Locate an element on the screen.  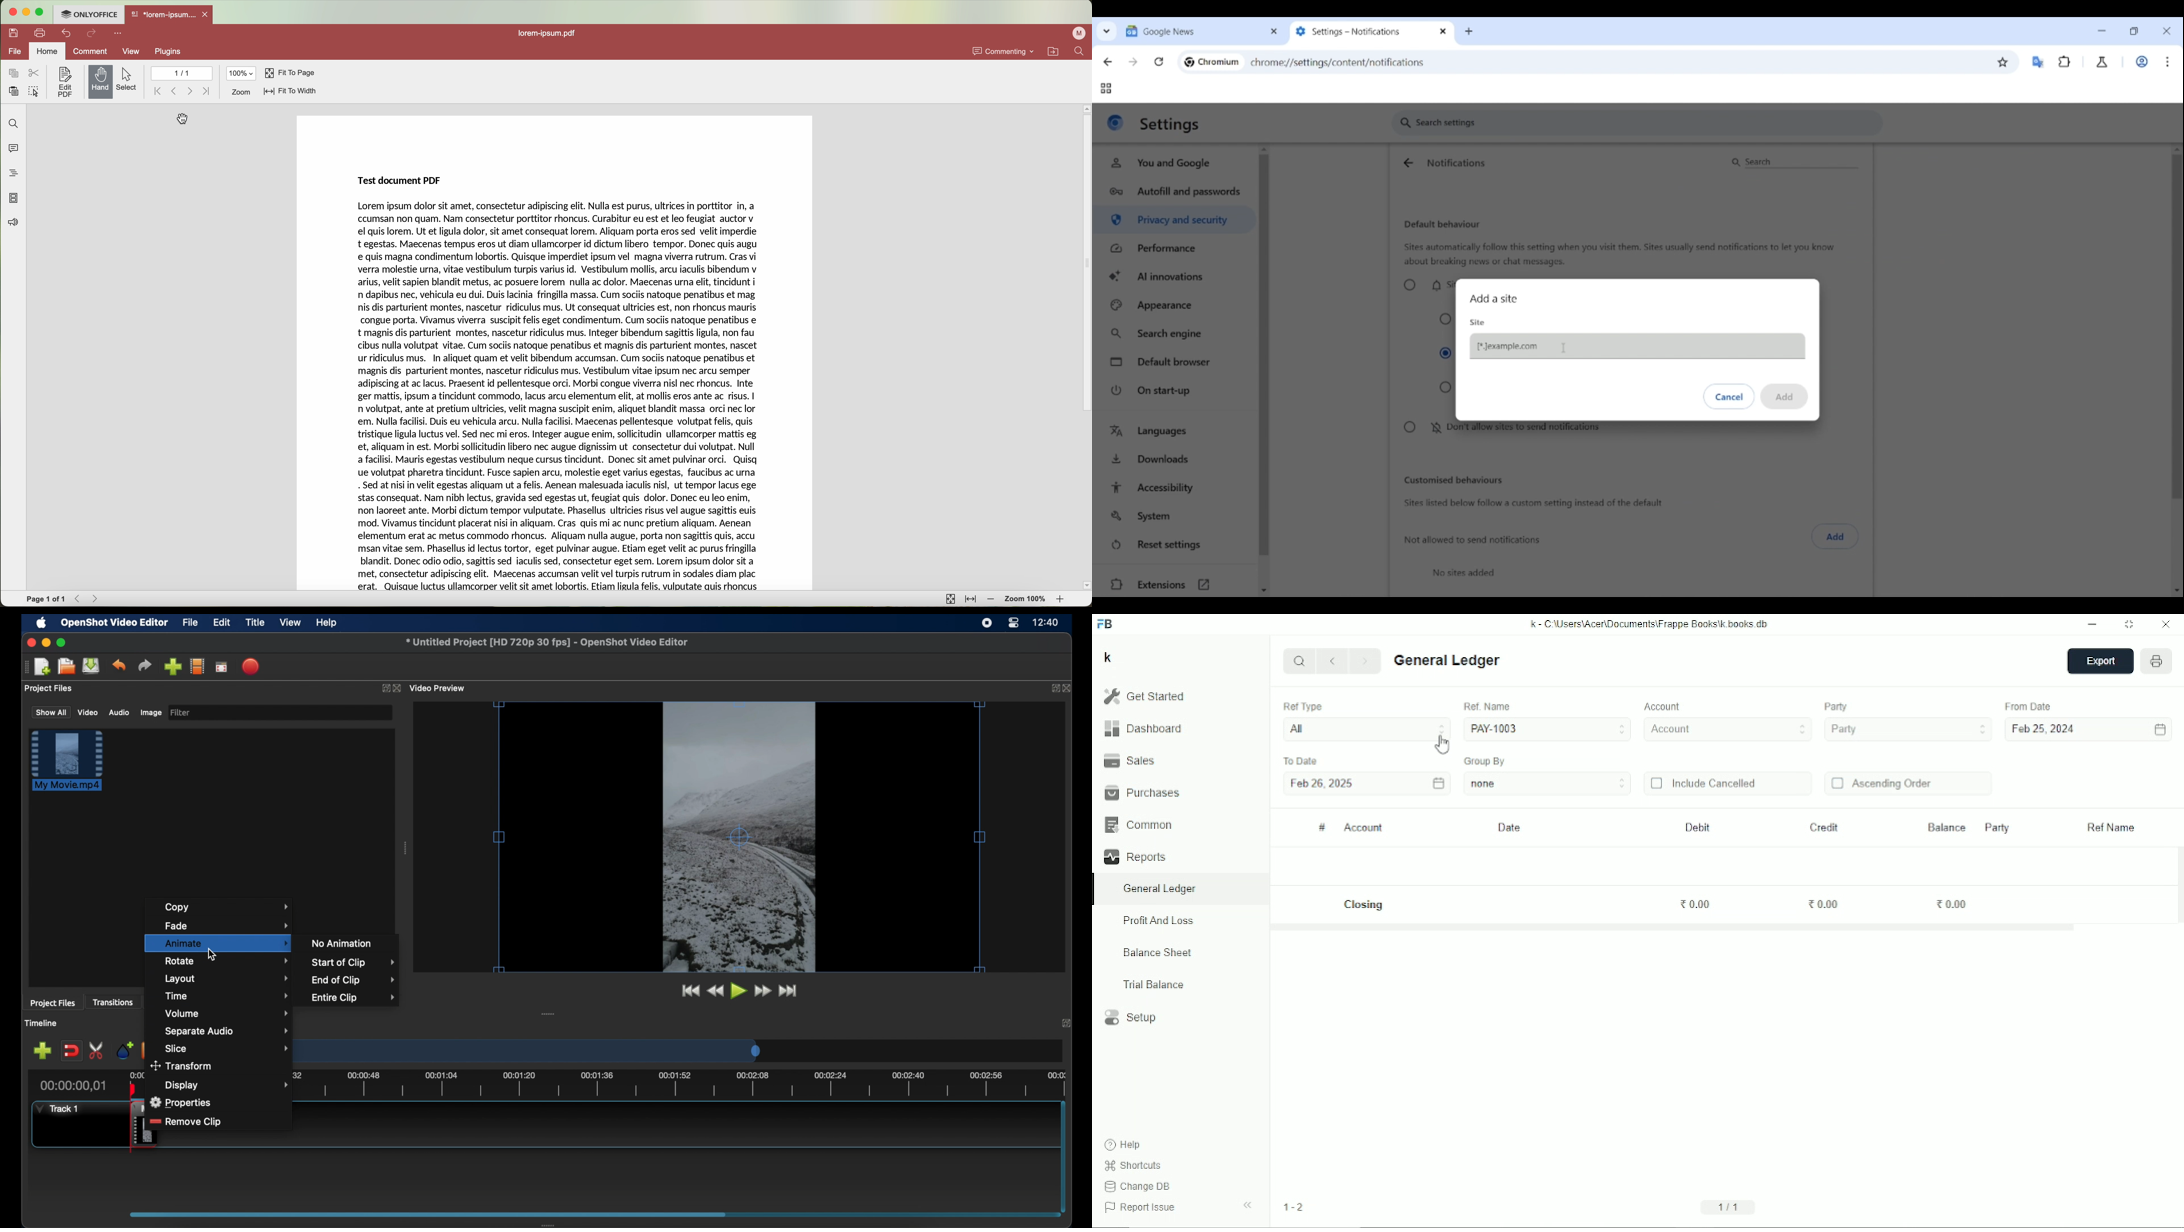
click on page thumbnails is located at coordinates (14, 197).